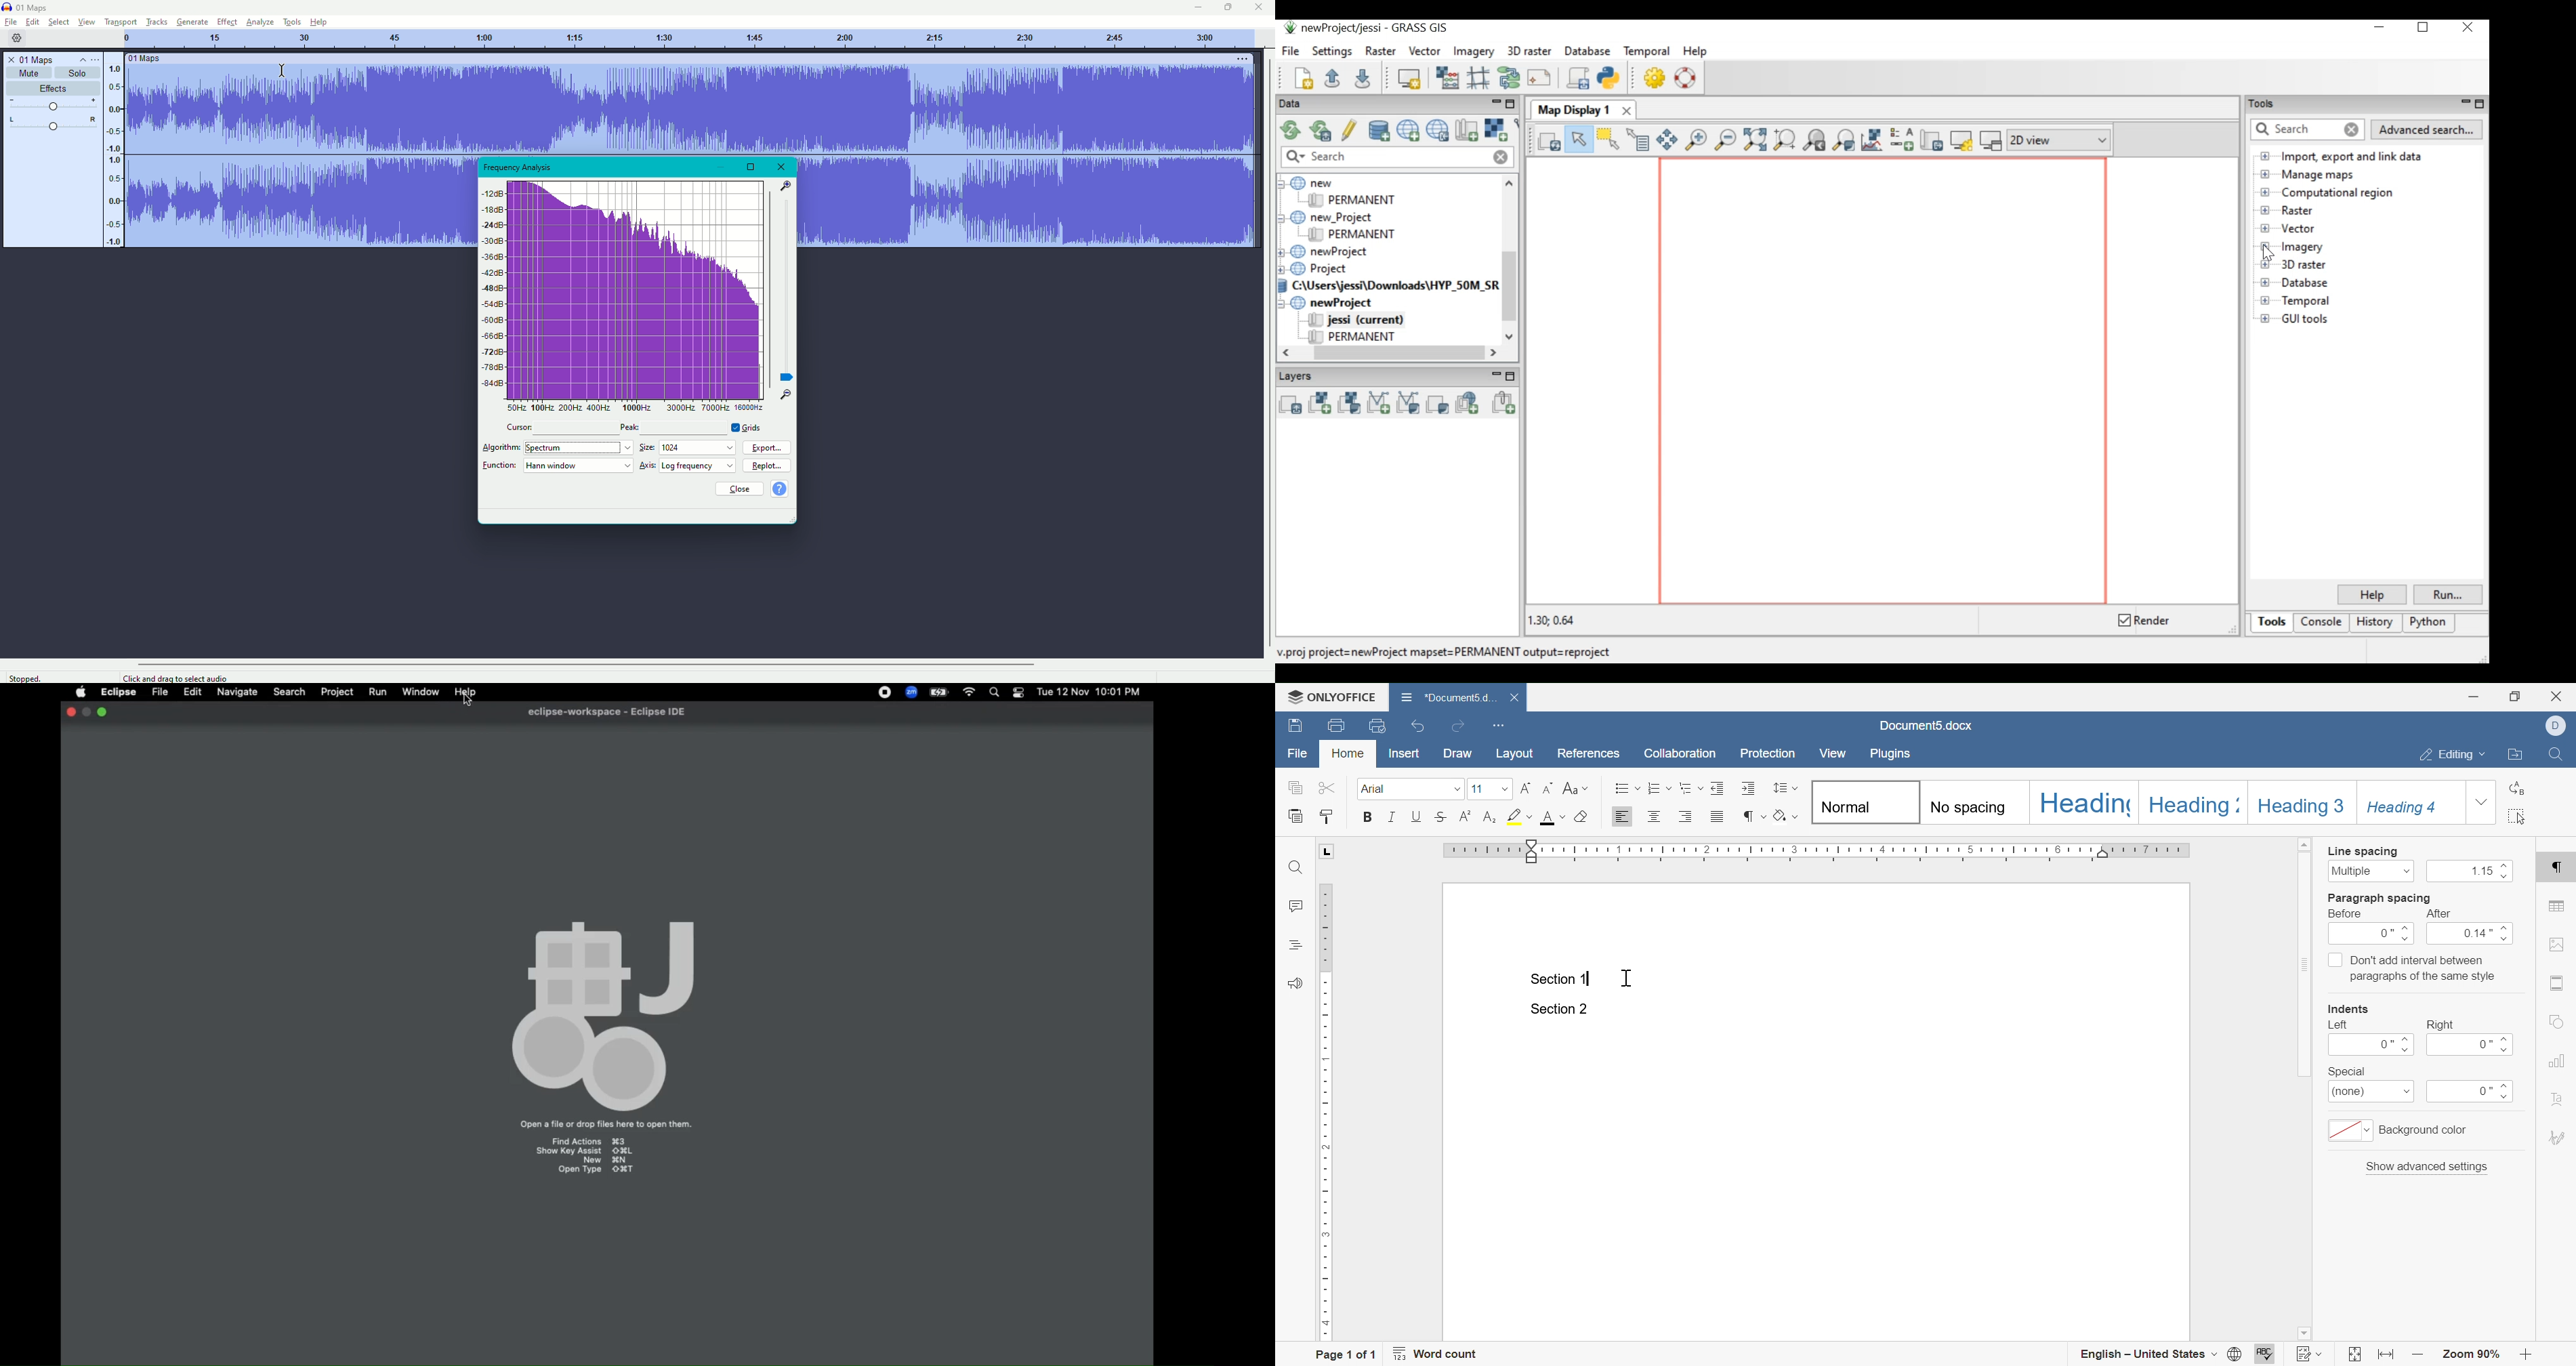 The image size is (2576, 1372). What do you see at coordinates (1331, 698) in the screenshot?
I see `ONLYOFFICE` at bounding box center [1331, 698].